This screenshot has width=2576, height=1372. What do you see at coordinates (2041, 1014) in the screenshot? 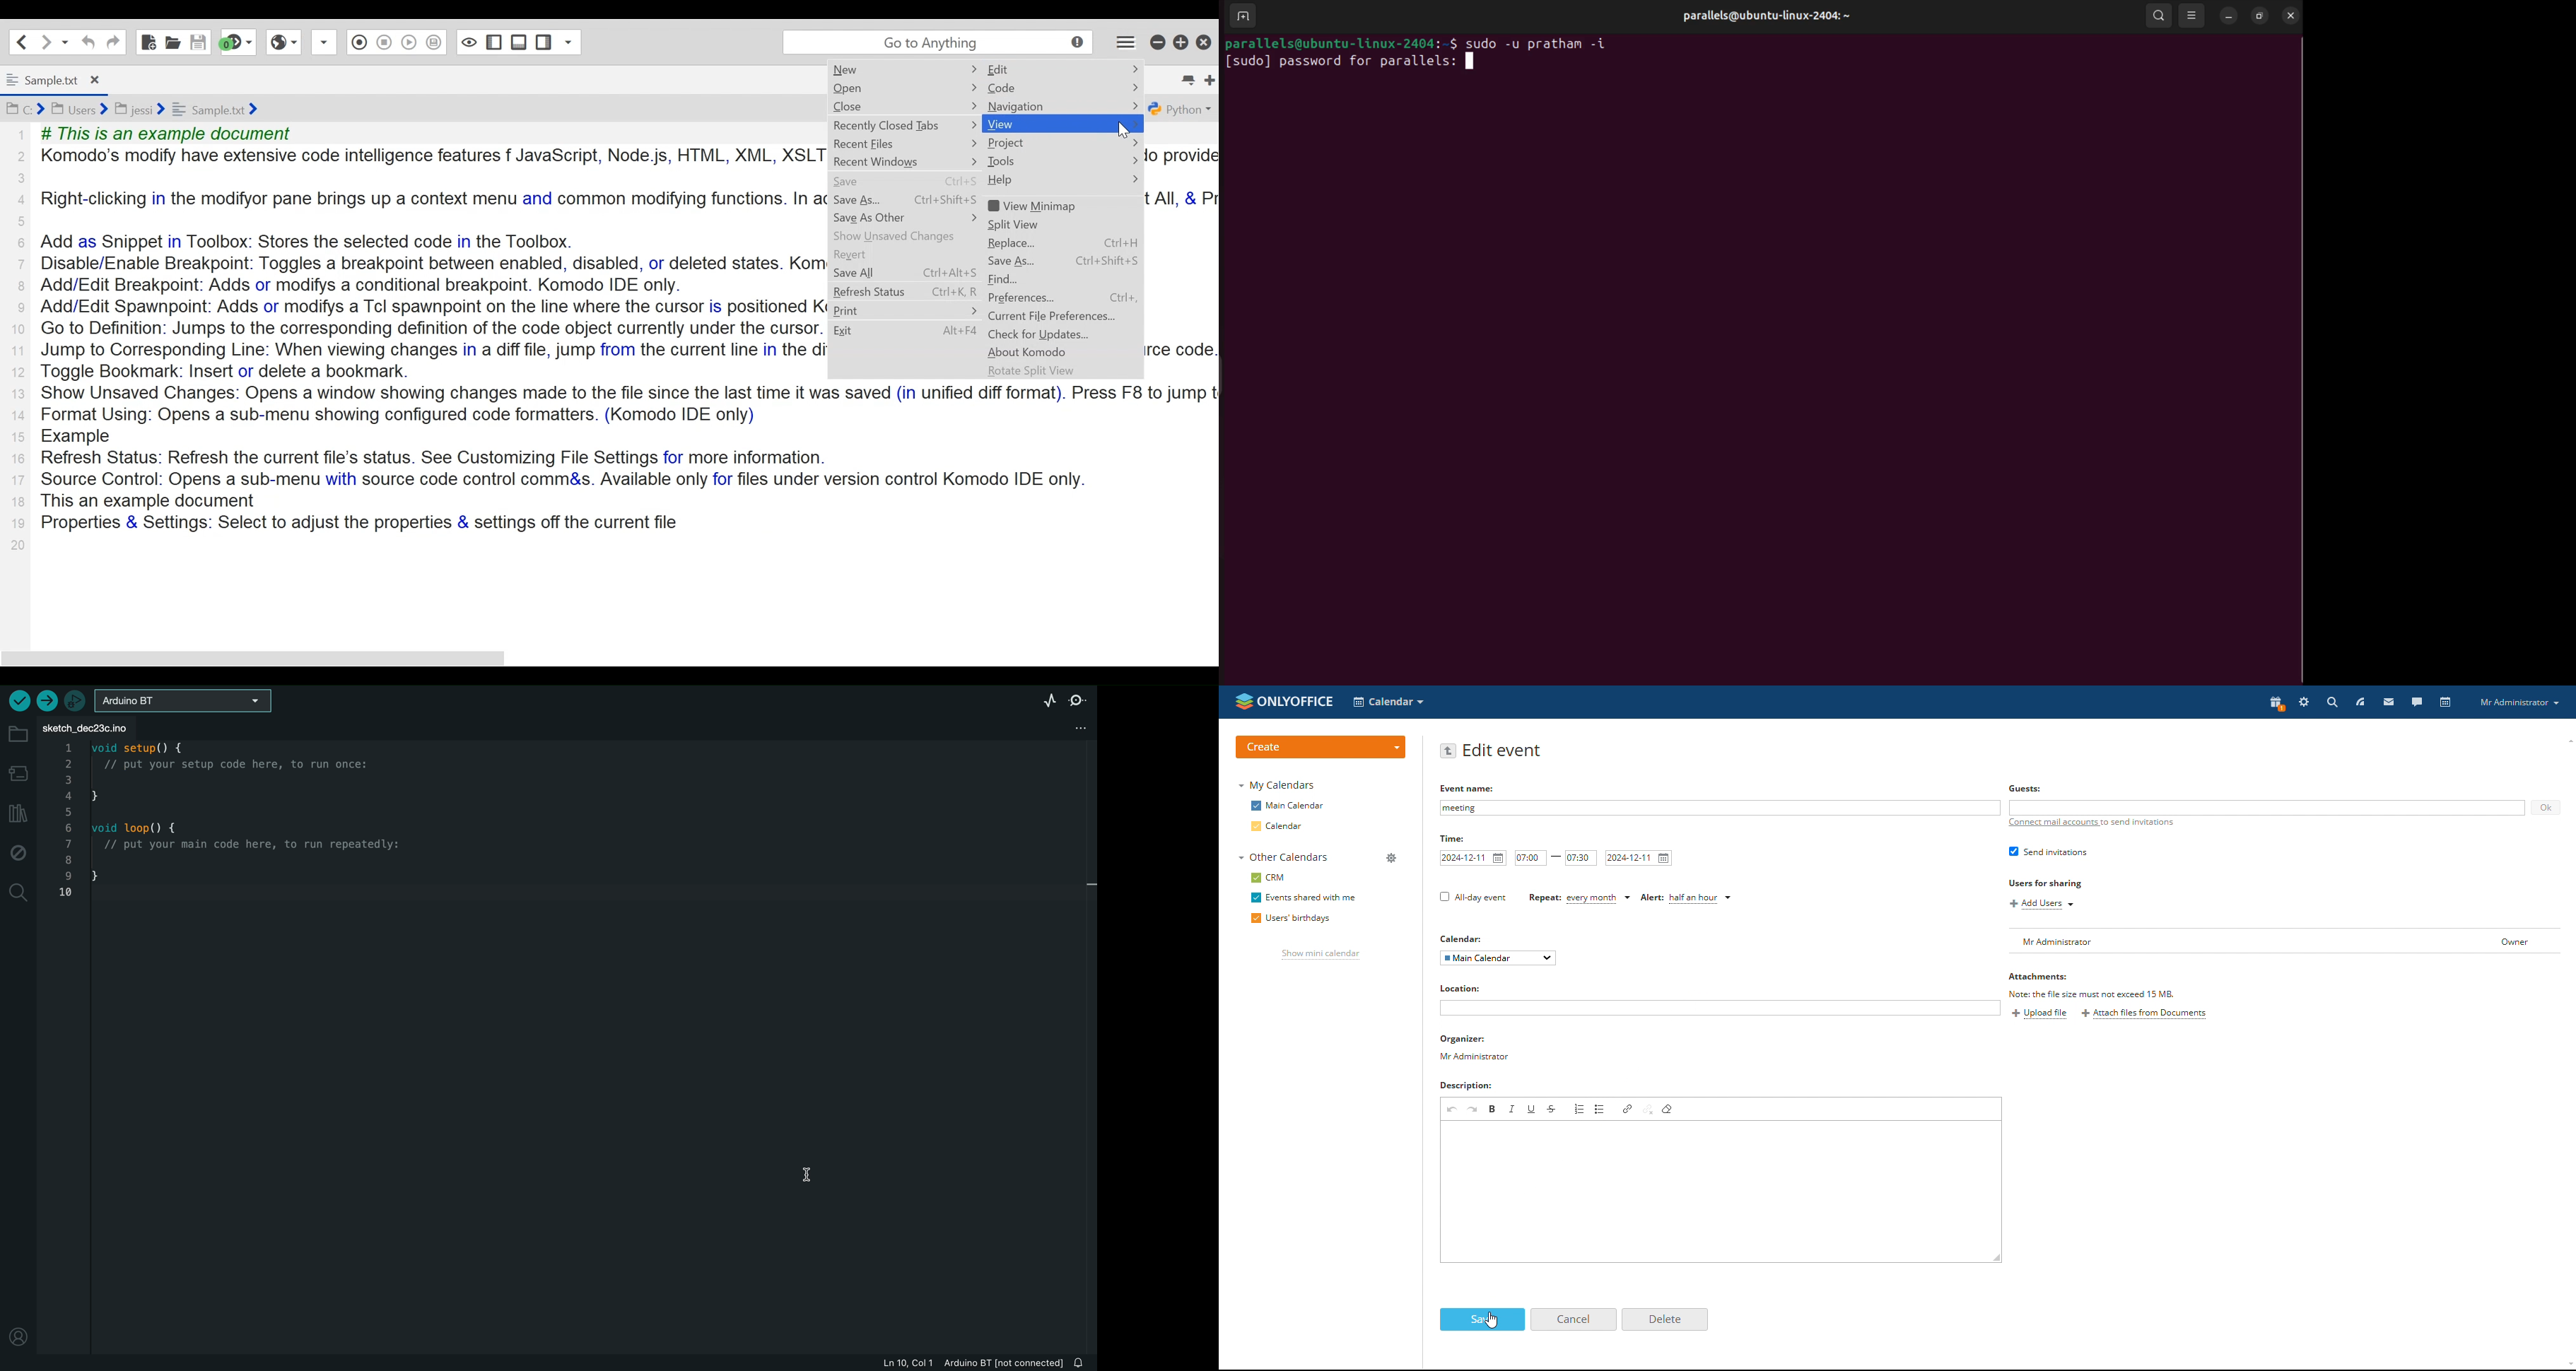
I see `upload file` at bounding box center [2041, 1014].